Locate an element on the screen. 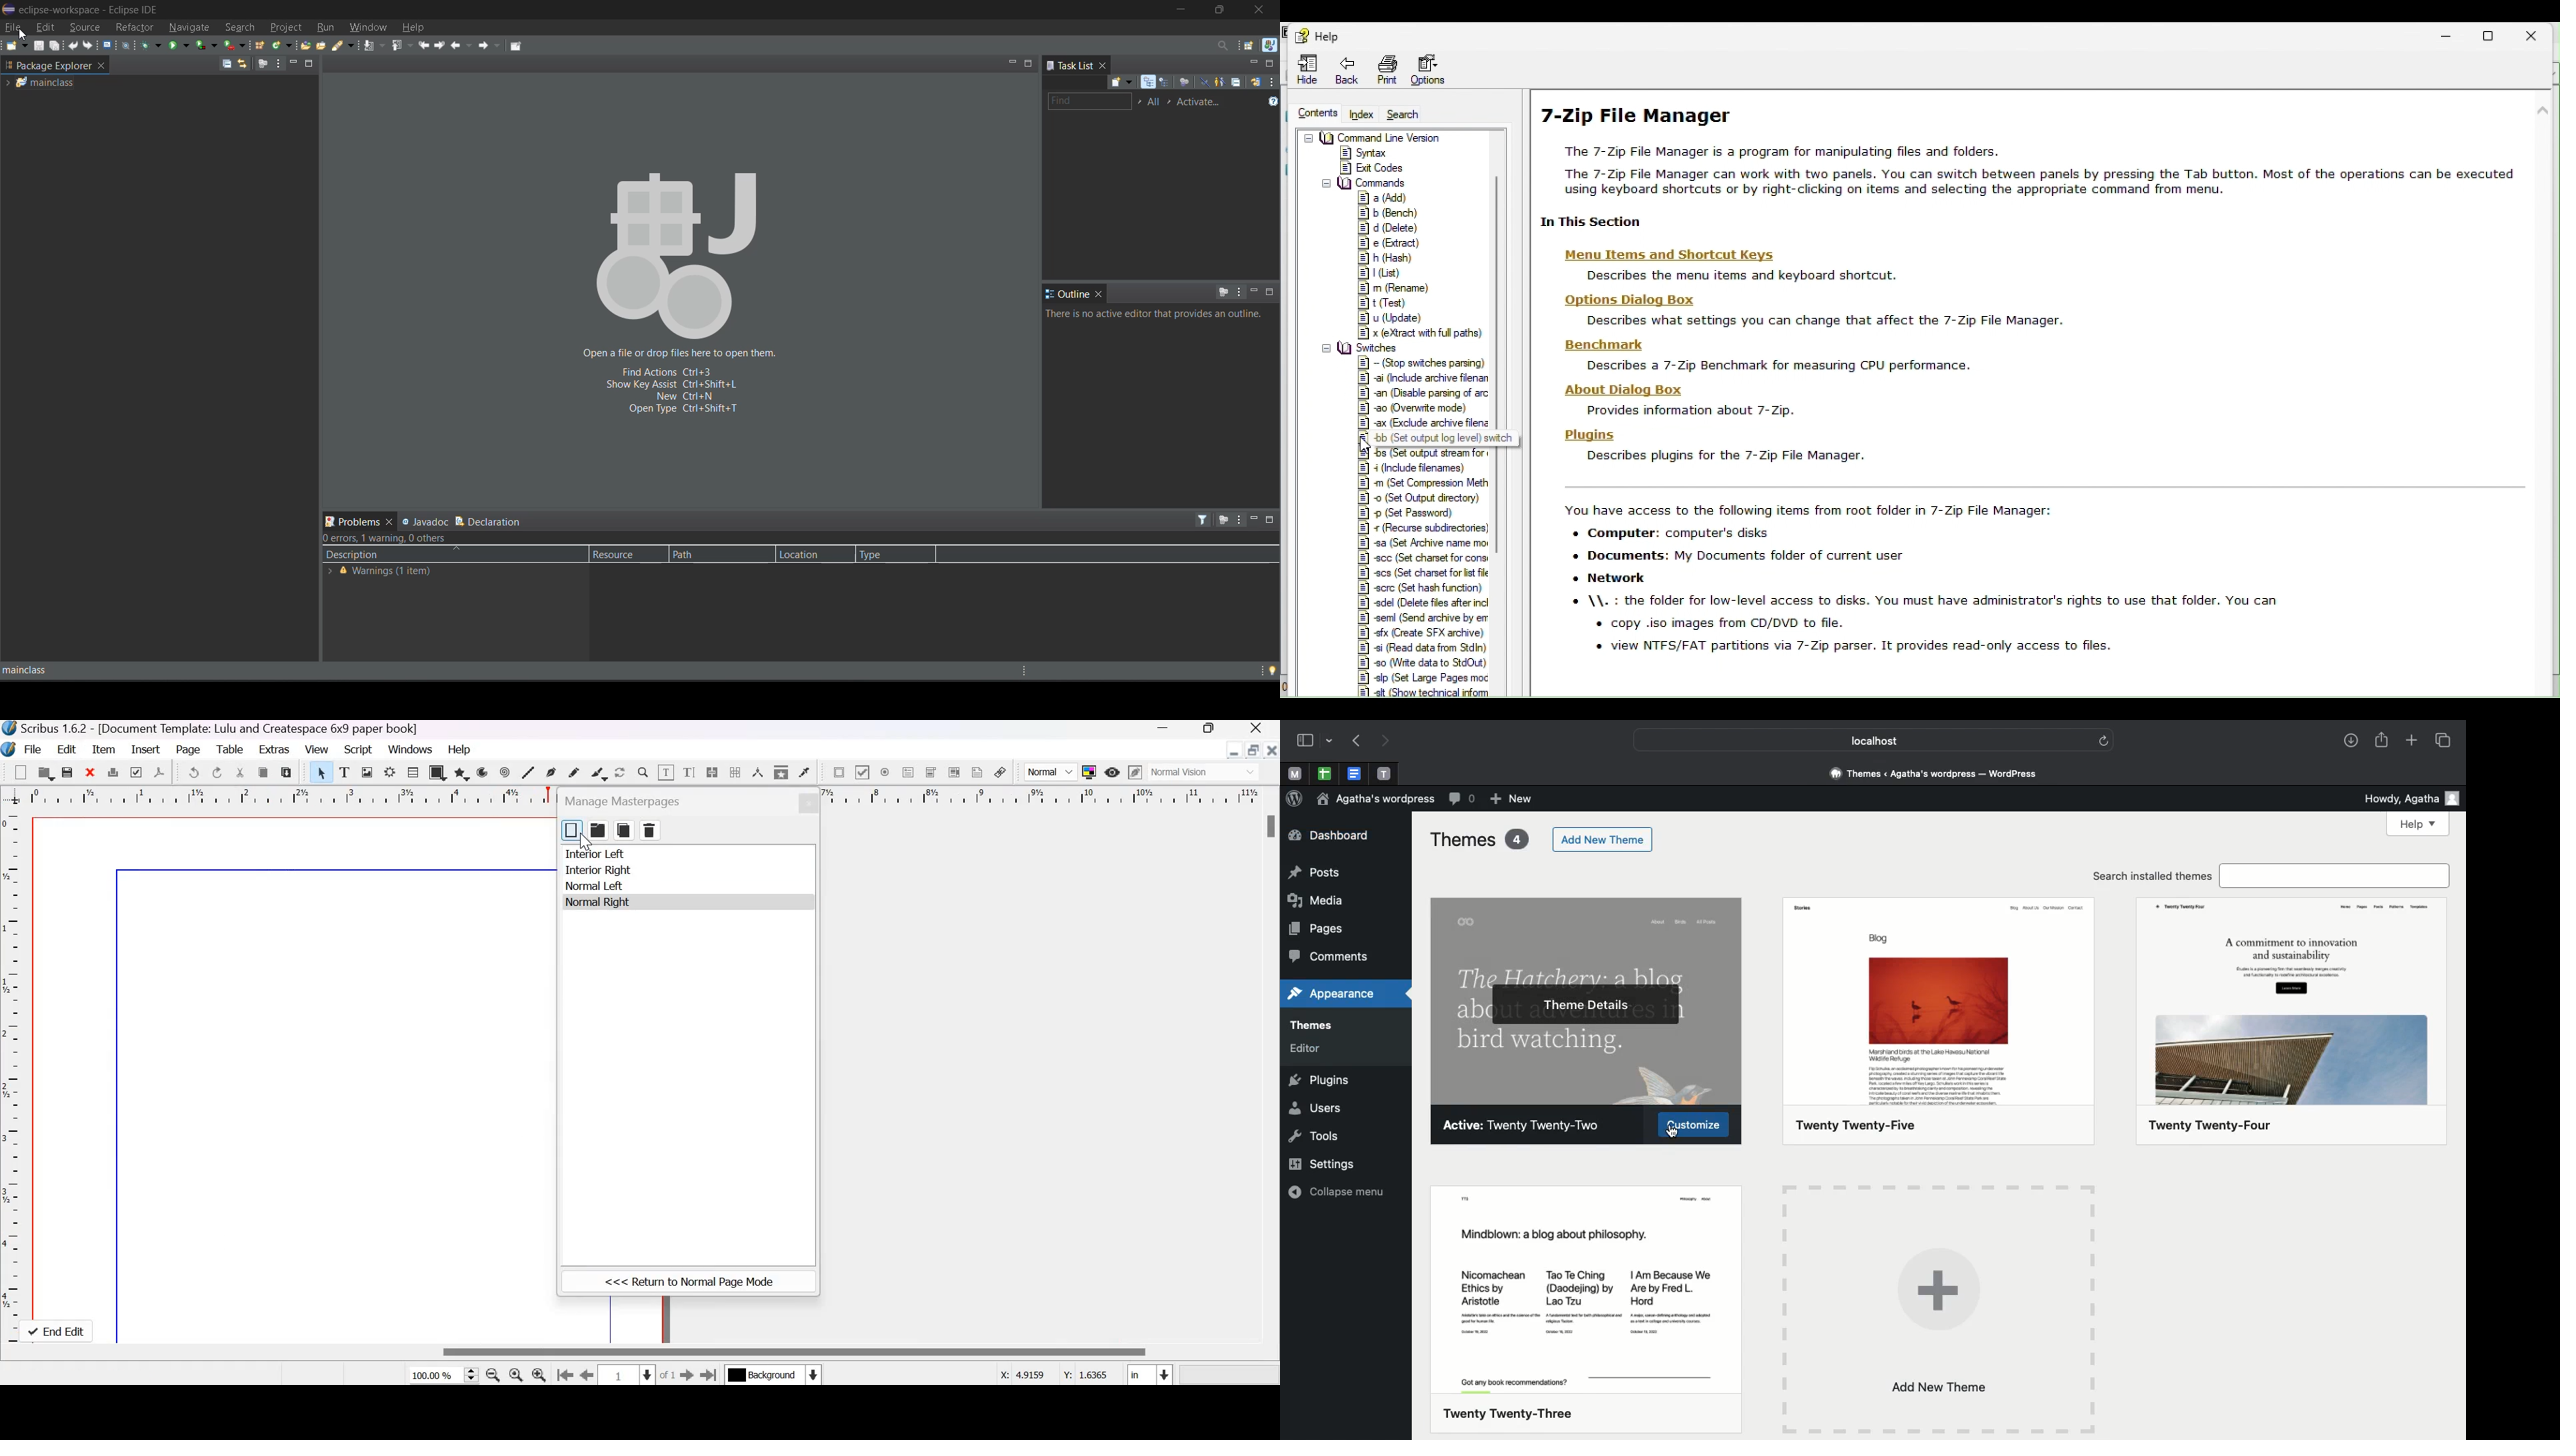 This screenshot has width=2576, height=1456. Page is located at coordinates (188, 750).